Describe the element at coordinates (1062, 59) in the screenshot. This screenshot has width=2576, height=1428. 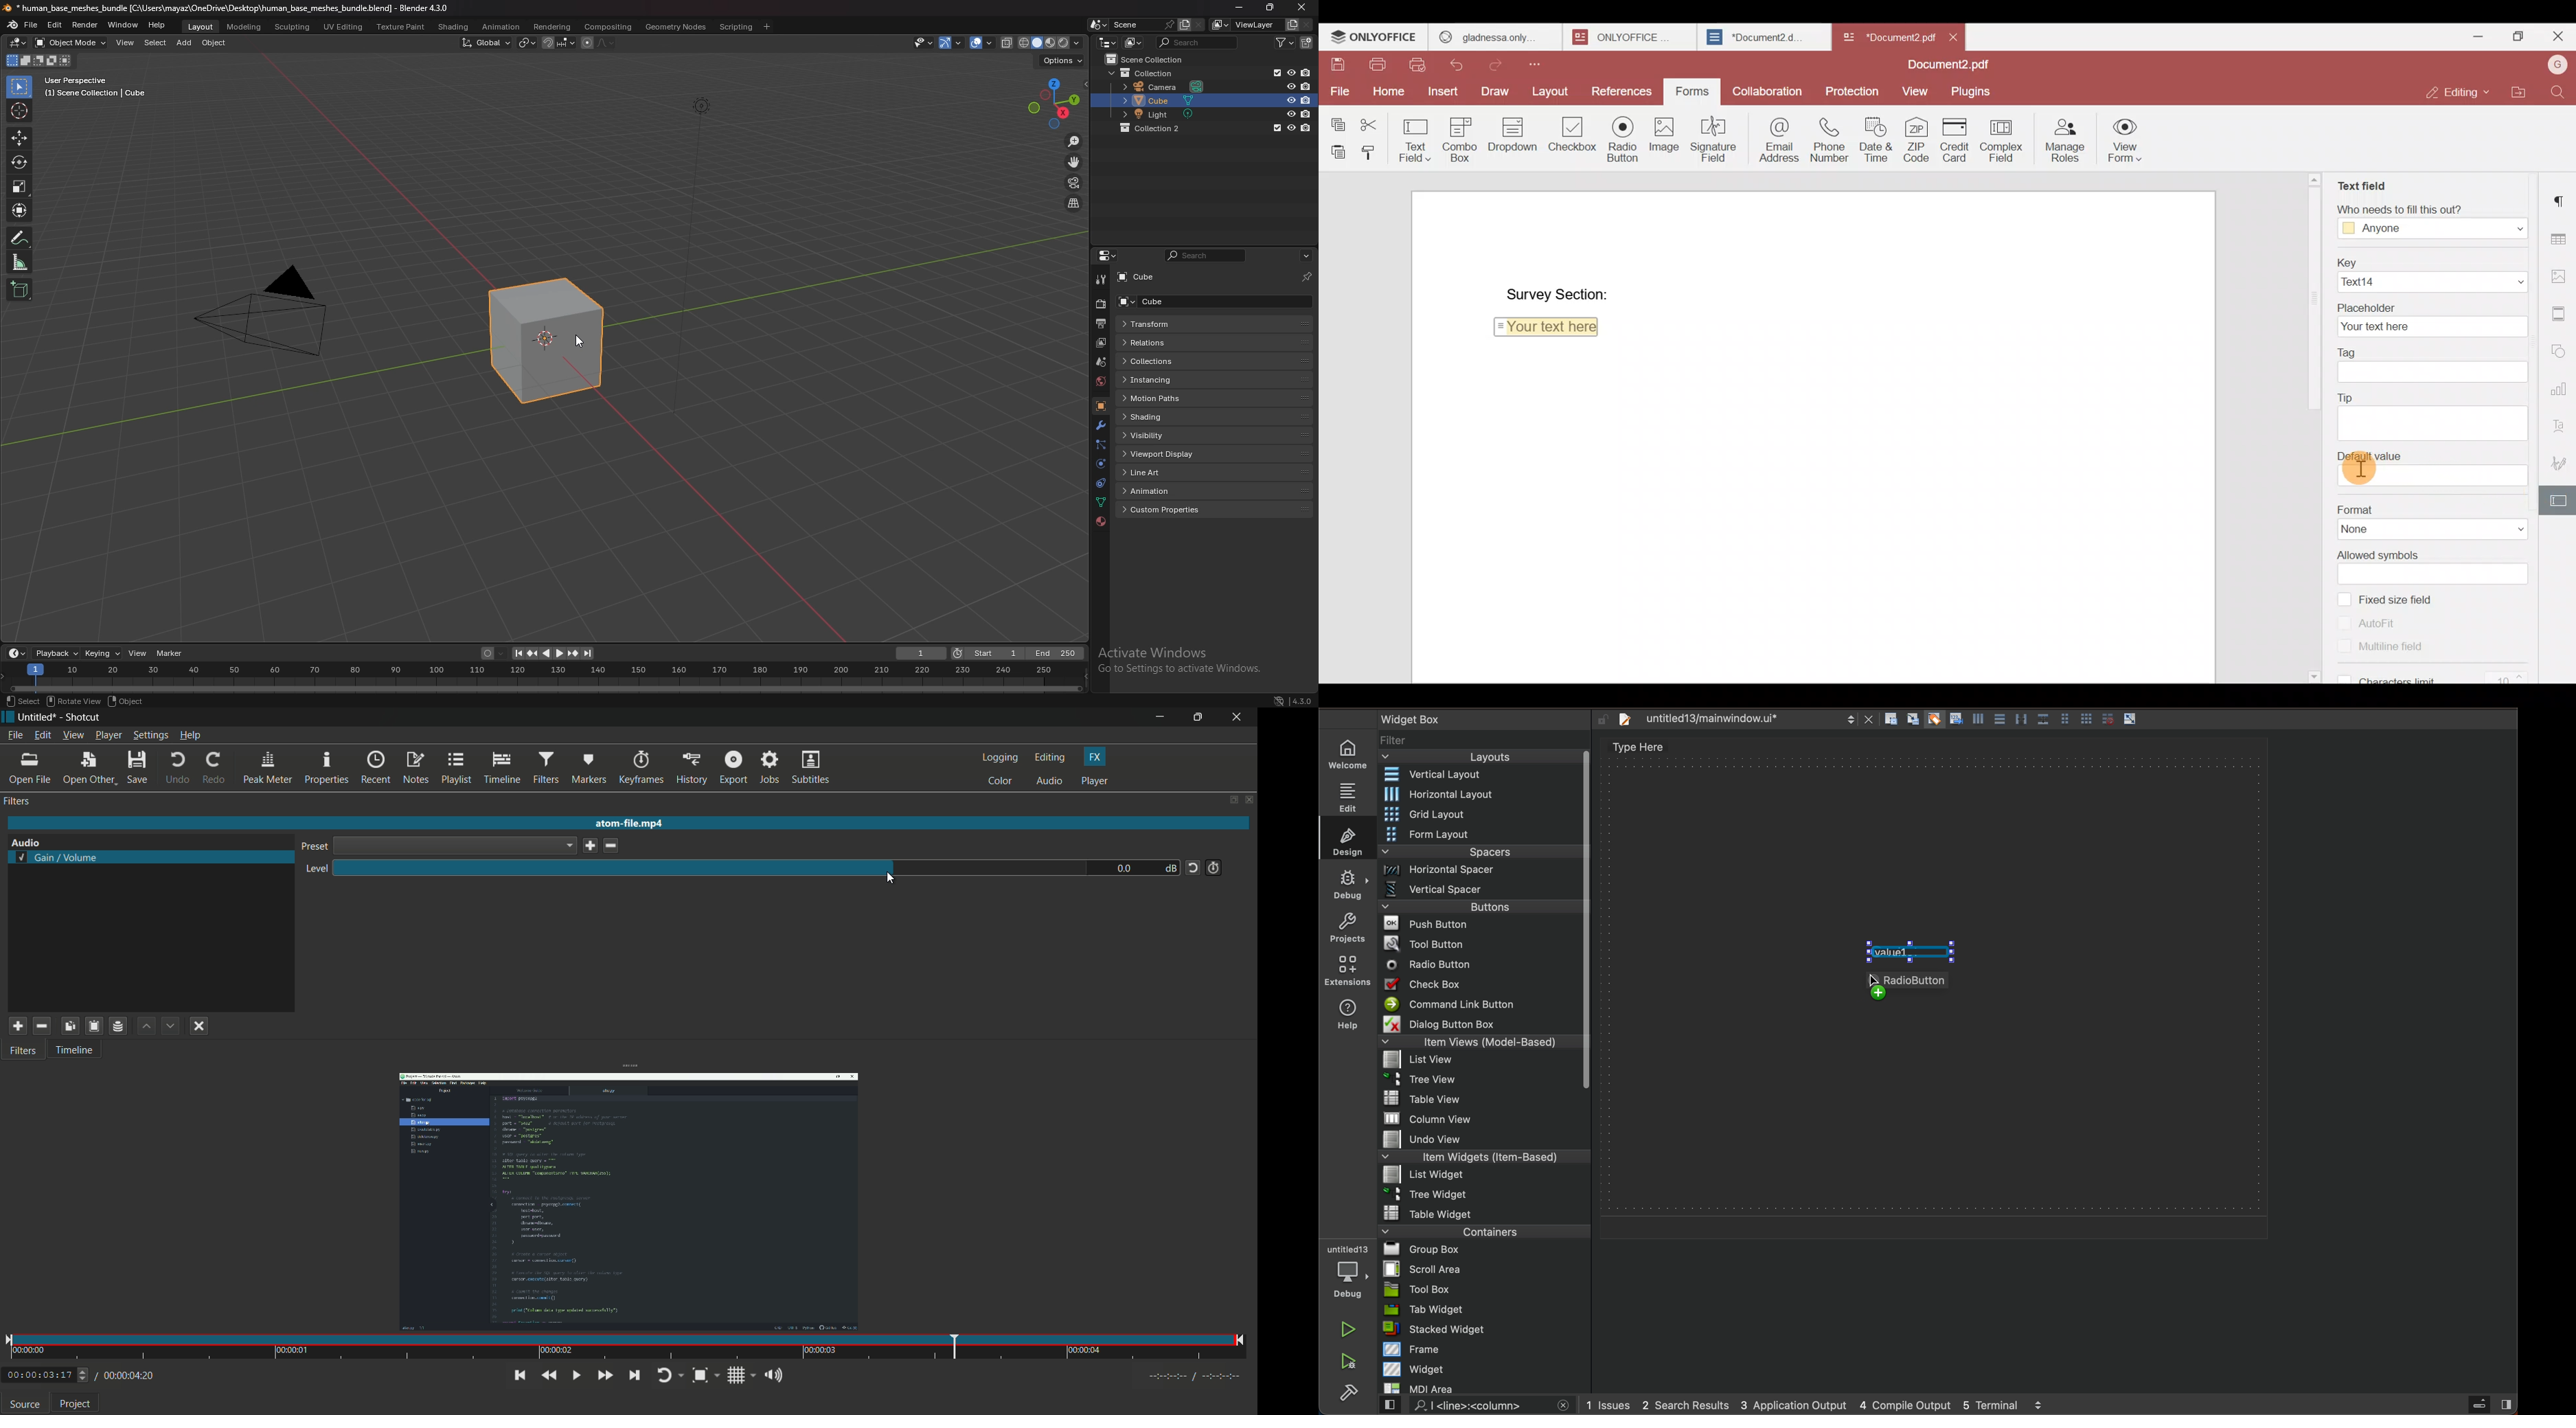
I see `options` at that location.